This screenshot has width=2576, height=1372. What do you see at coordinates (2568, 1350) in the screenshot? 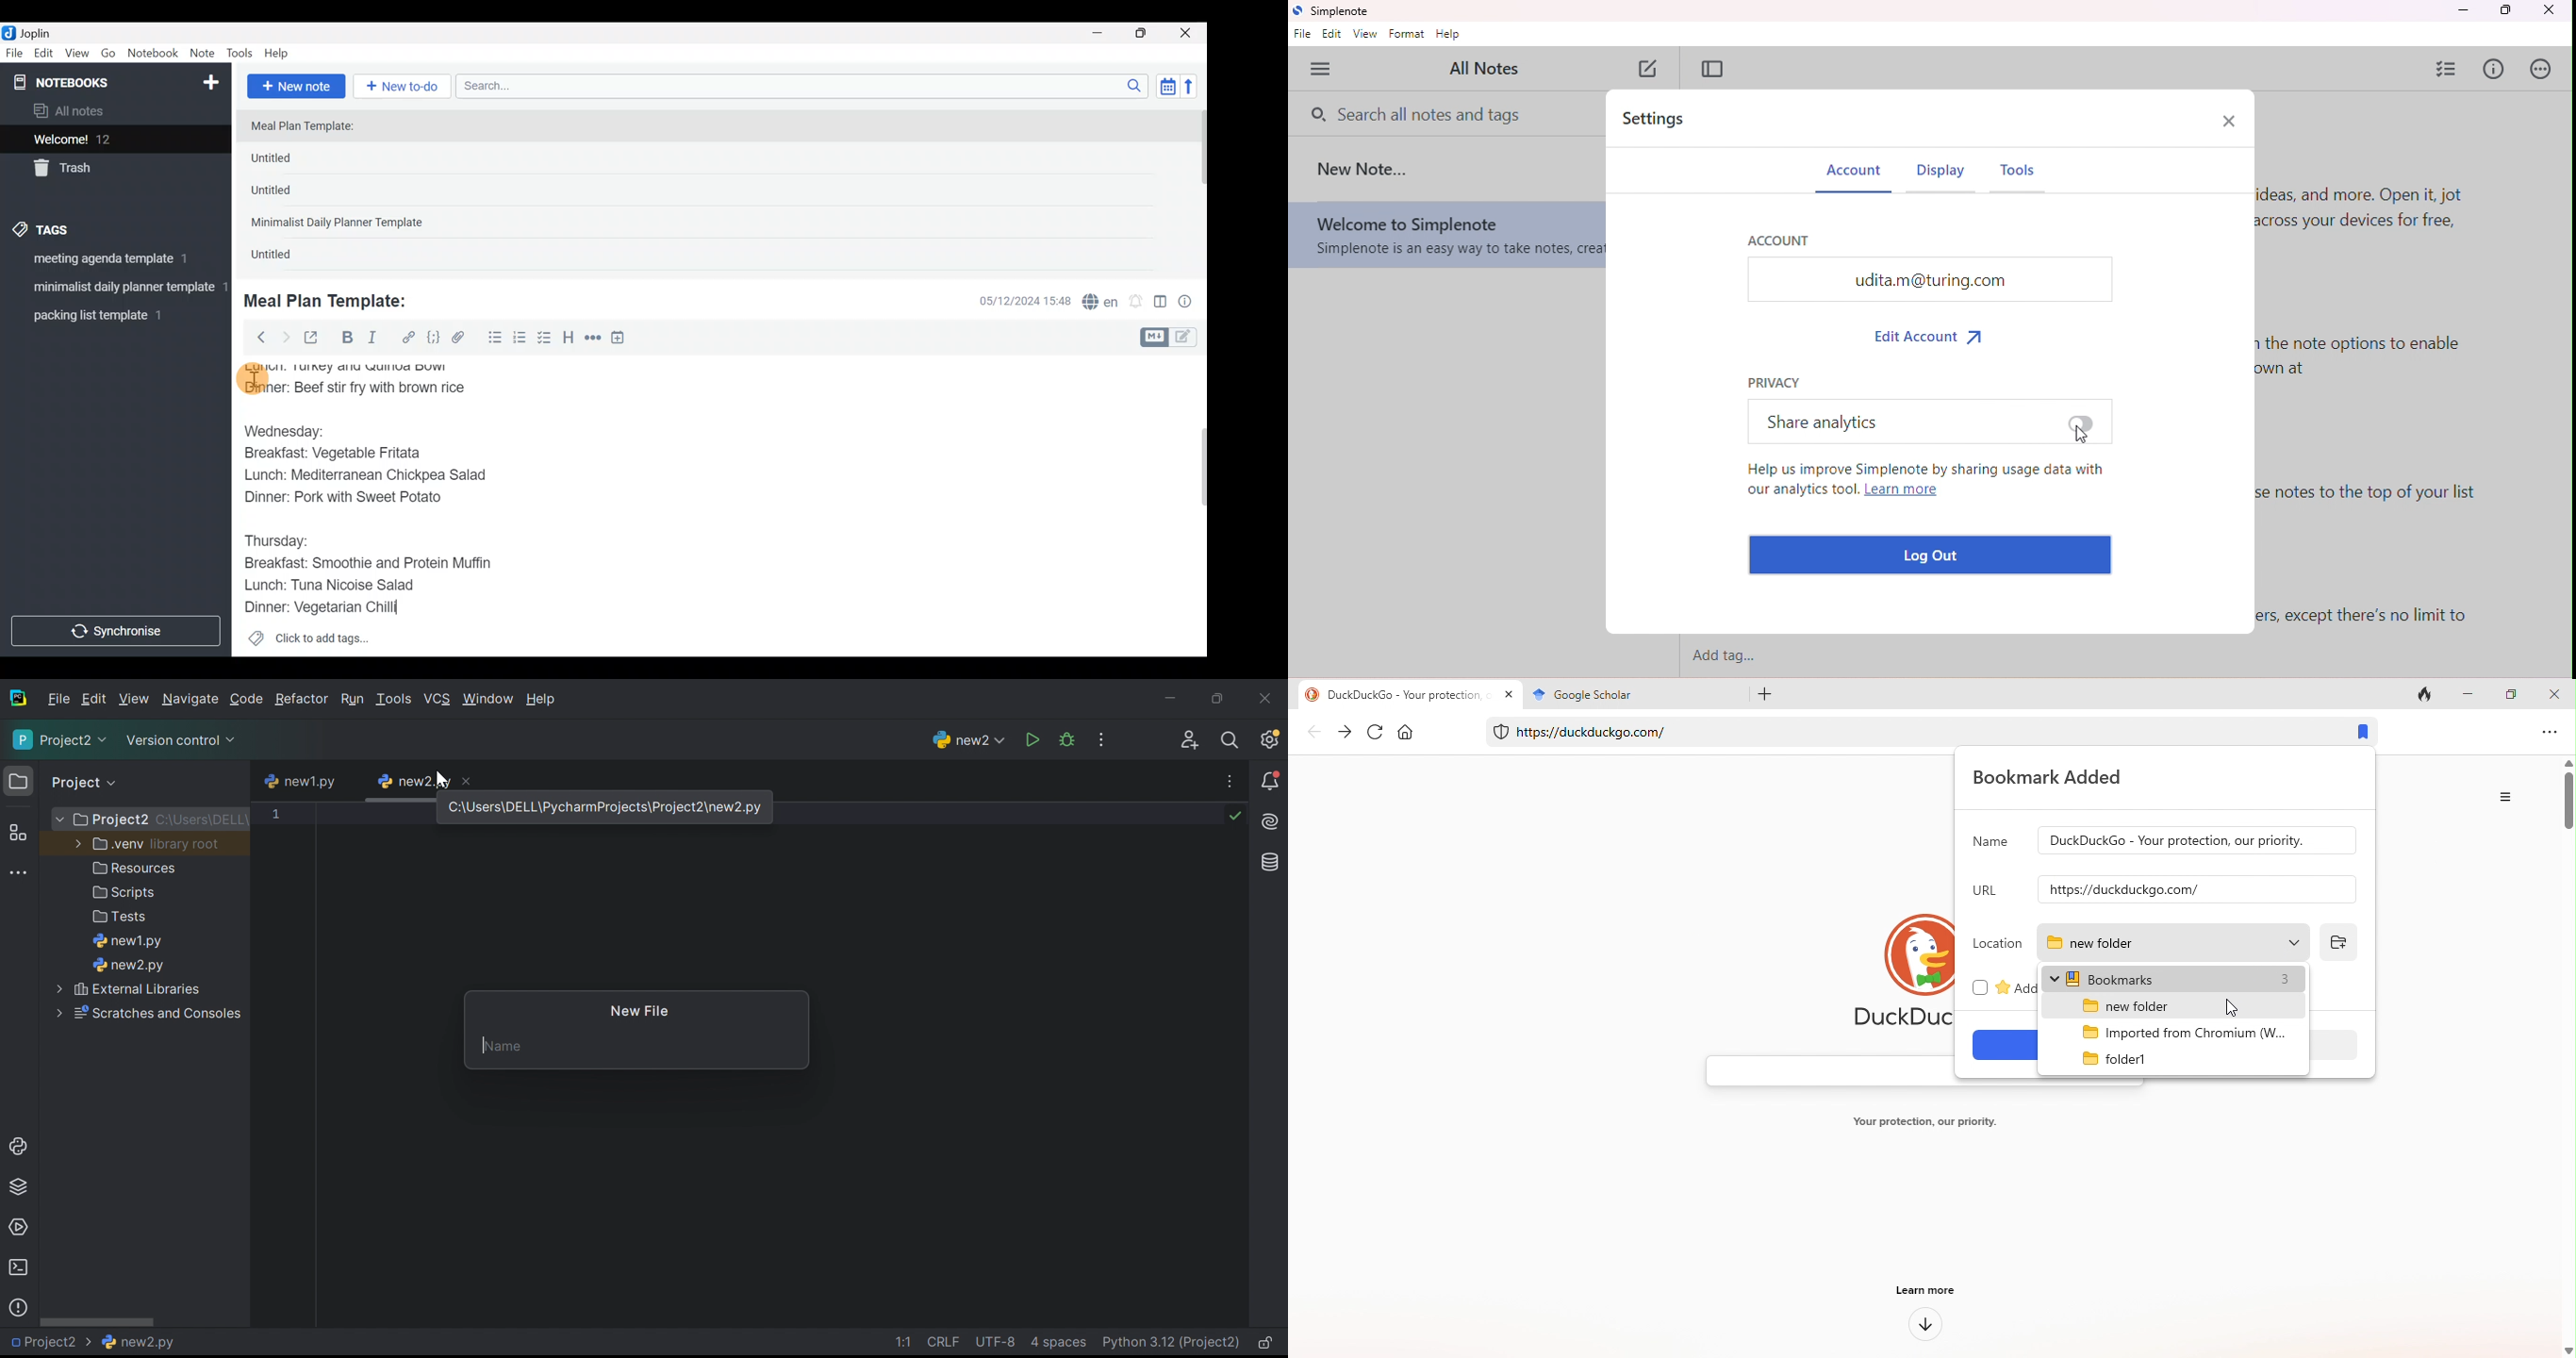
I see `move down` at bounding box center [2568, 1350].